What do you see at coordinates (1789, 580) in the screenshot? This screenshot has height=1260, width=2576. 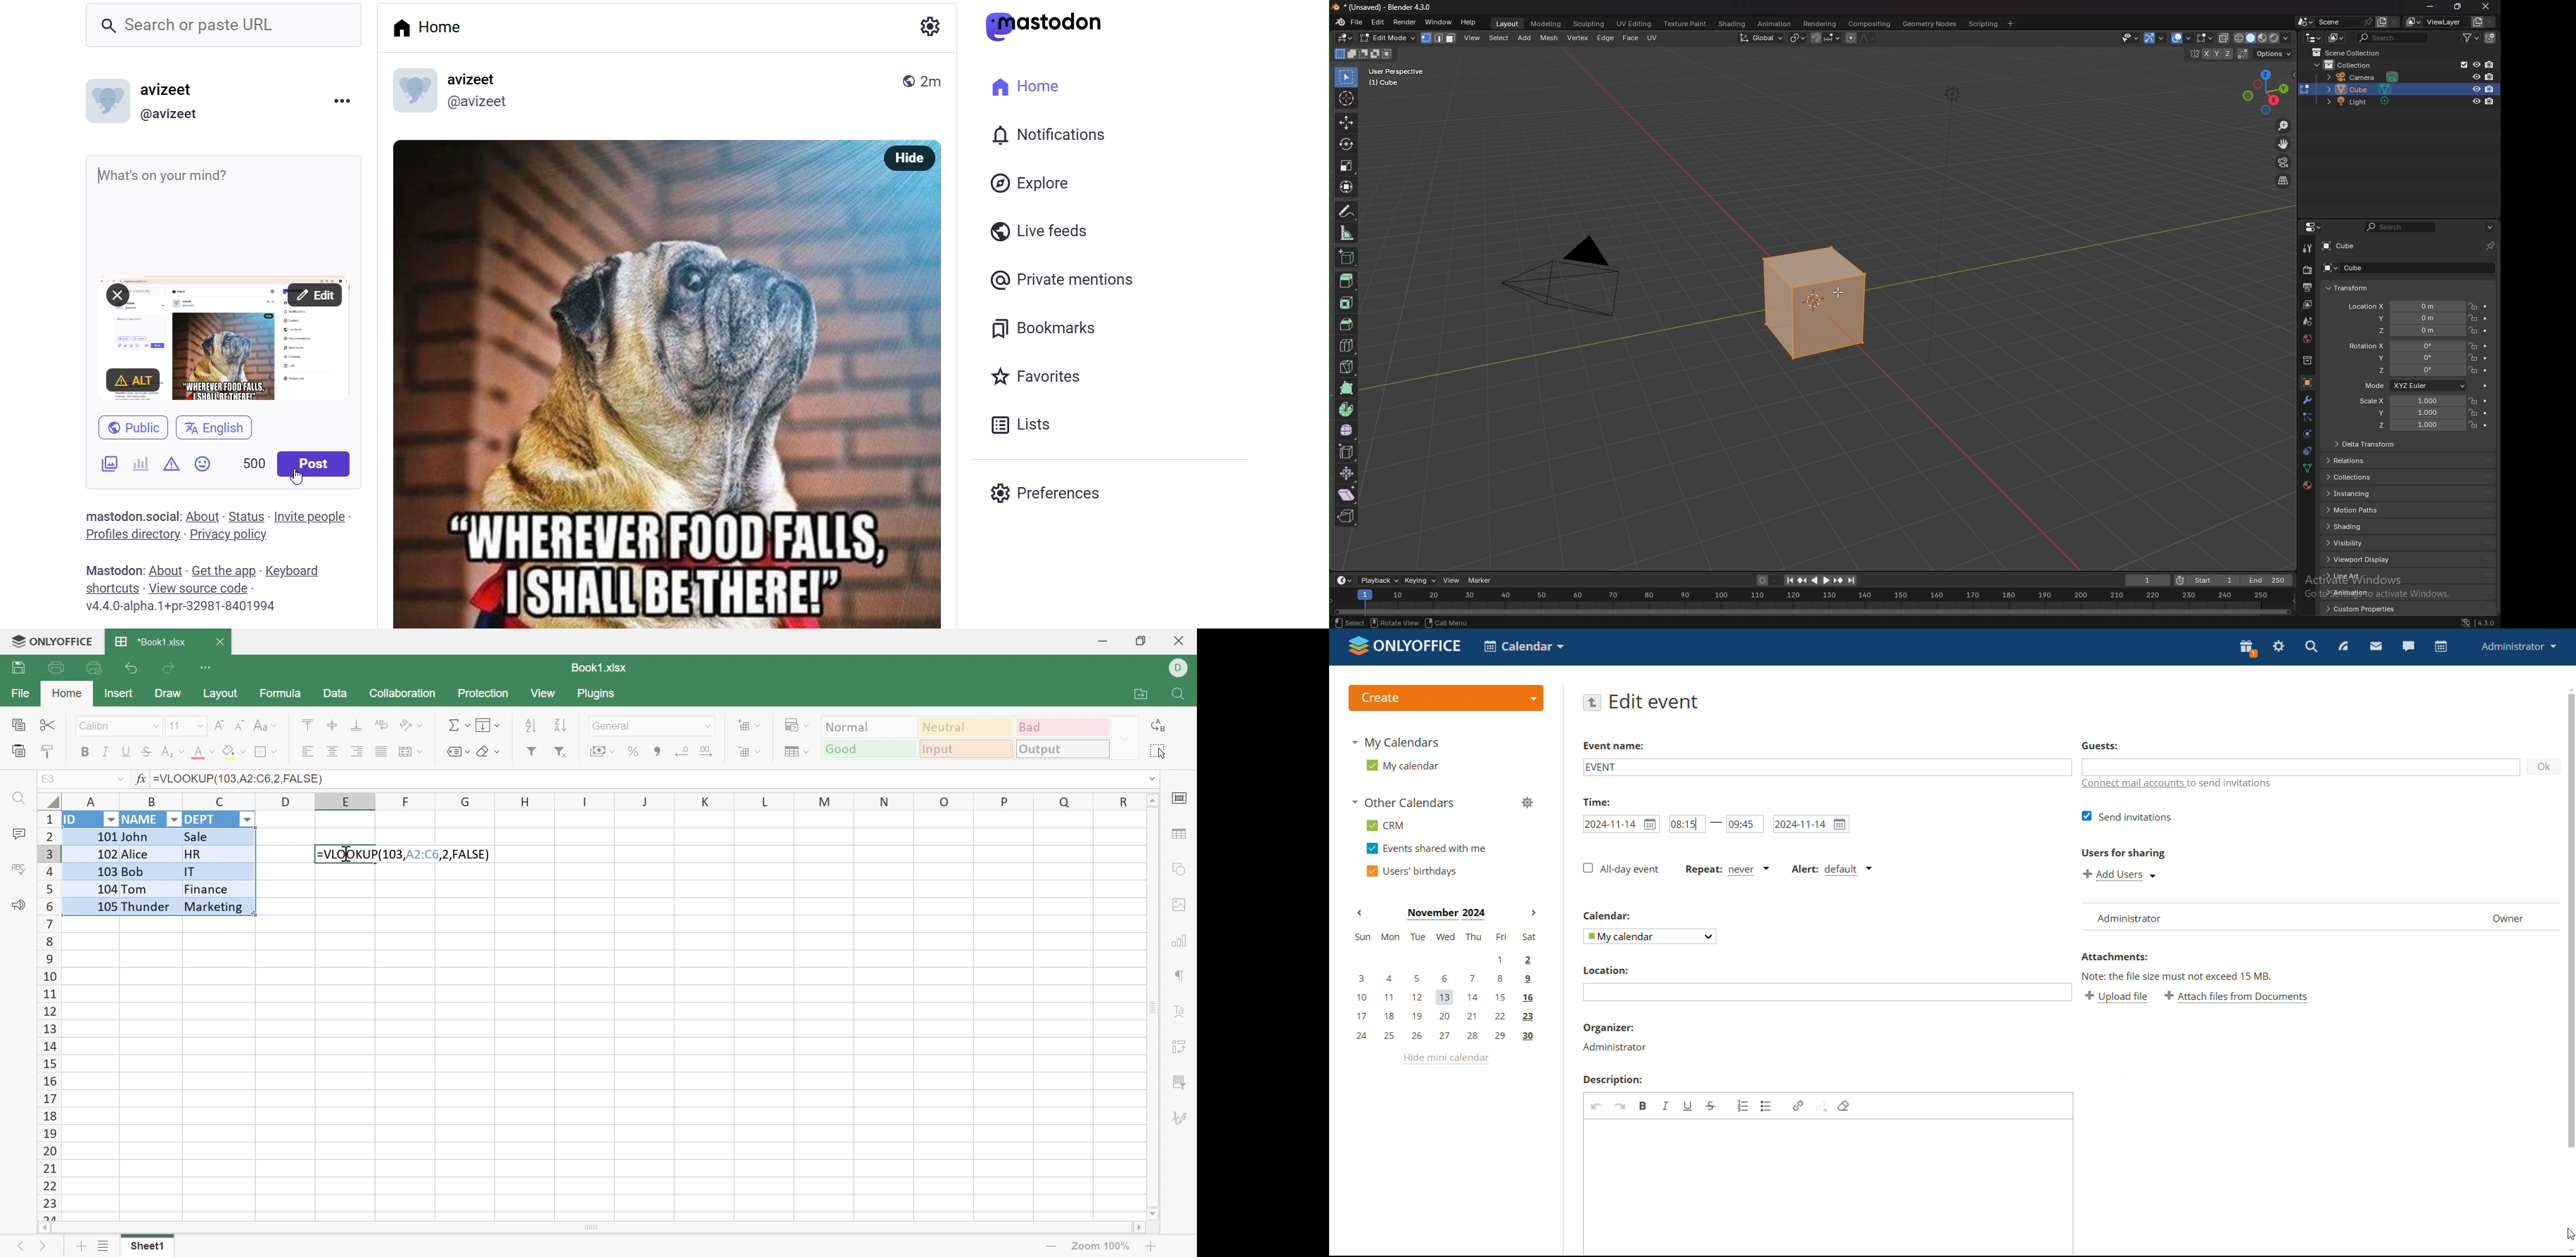 I see `jump to endpoint` at bounding box center [1789, 580].